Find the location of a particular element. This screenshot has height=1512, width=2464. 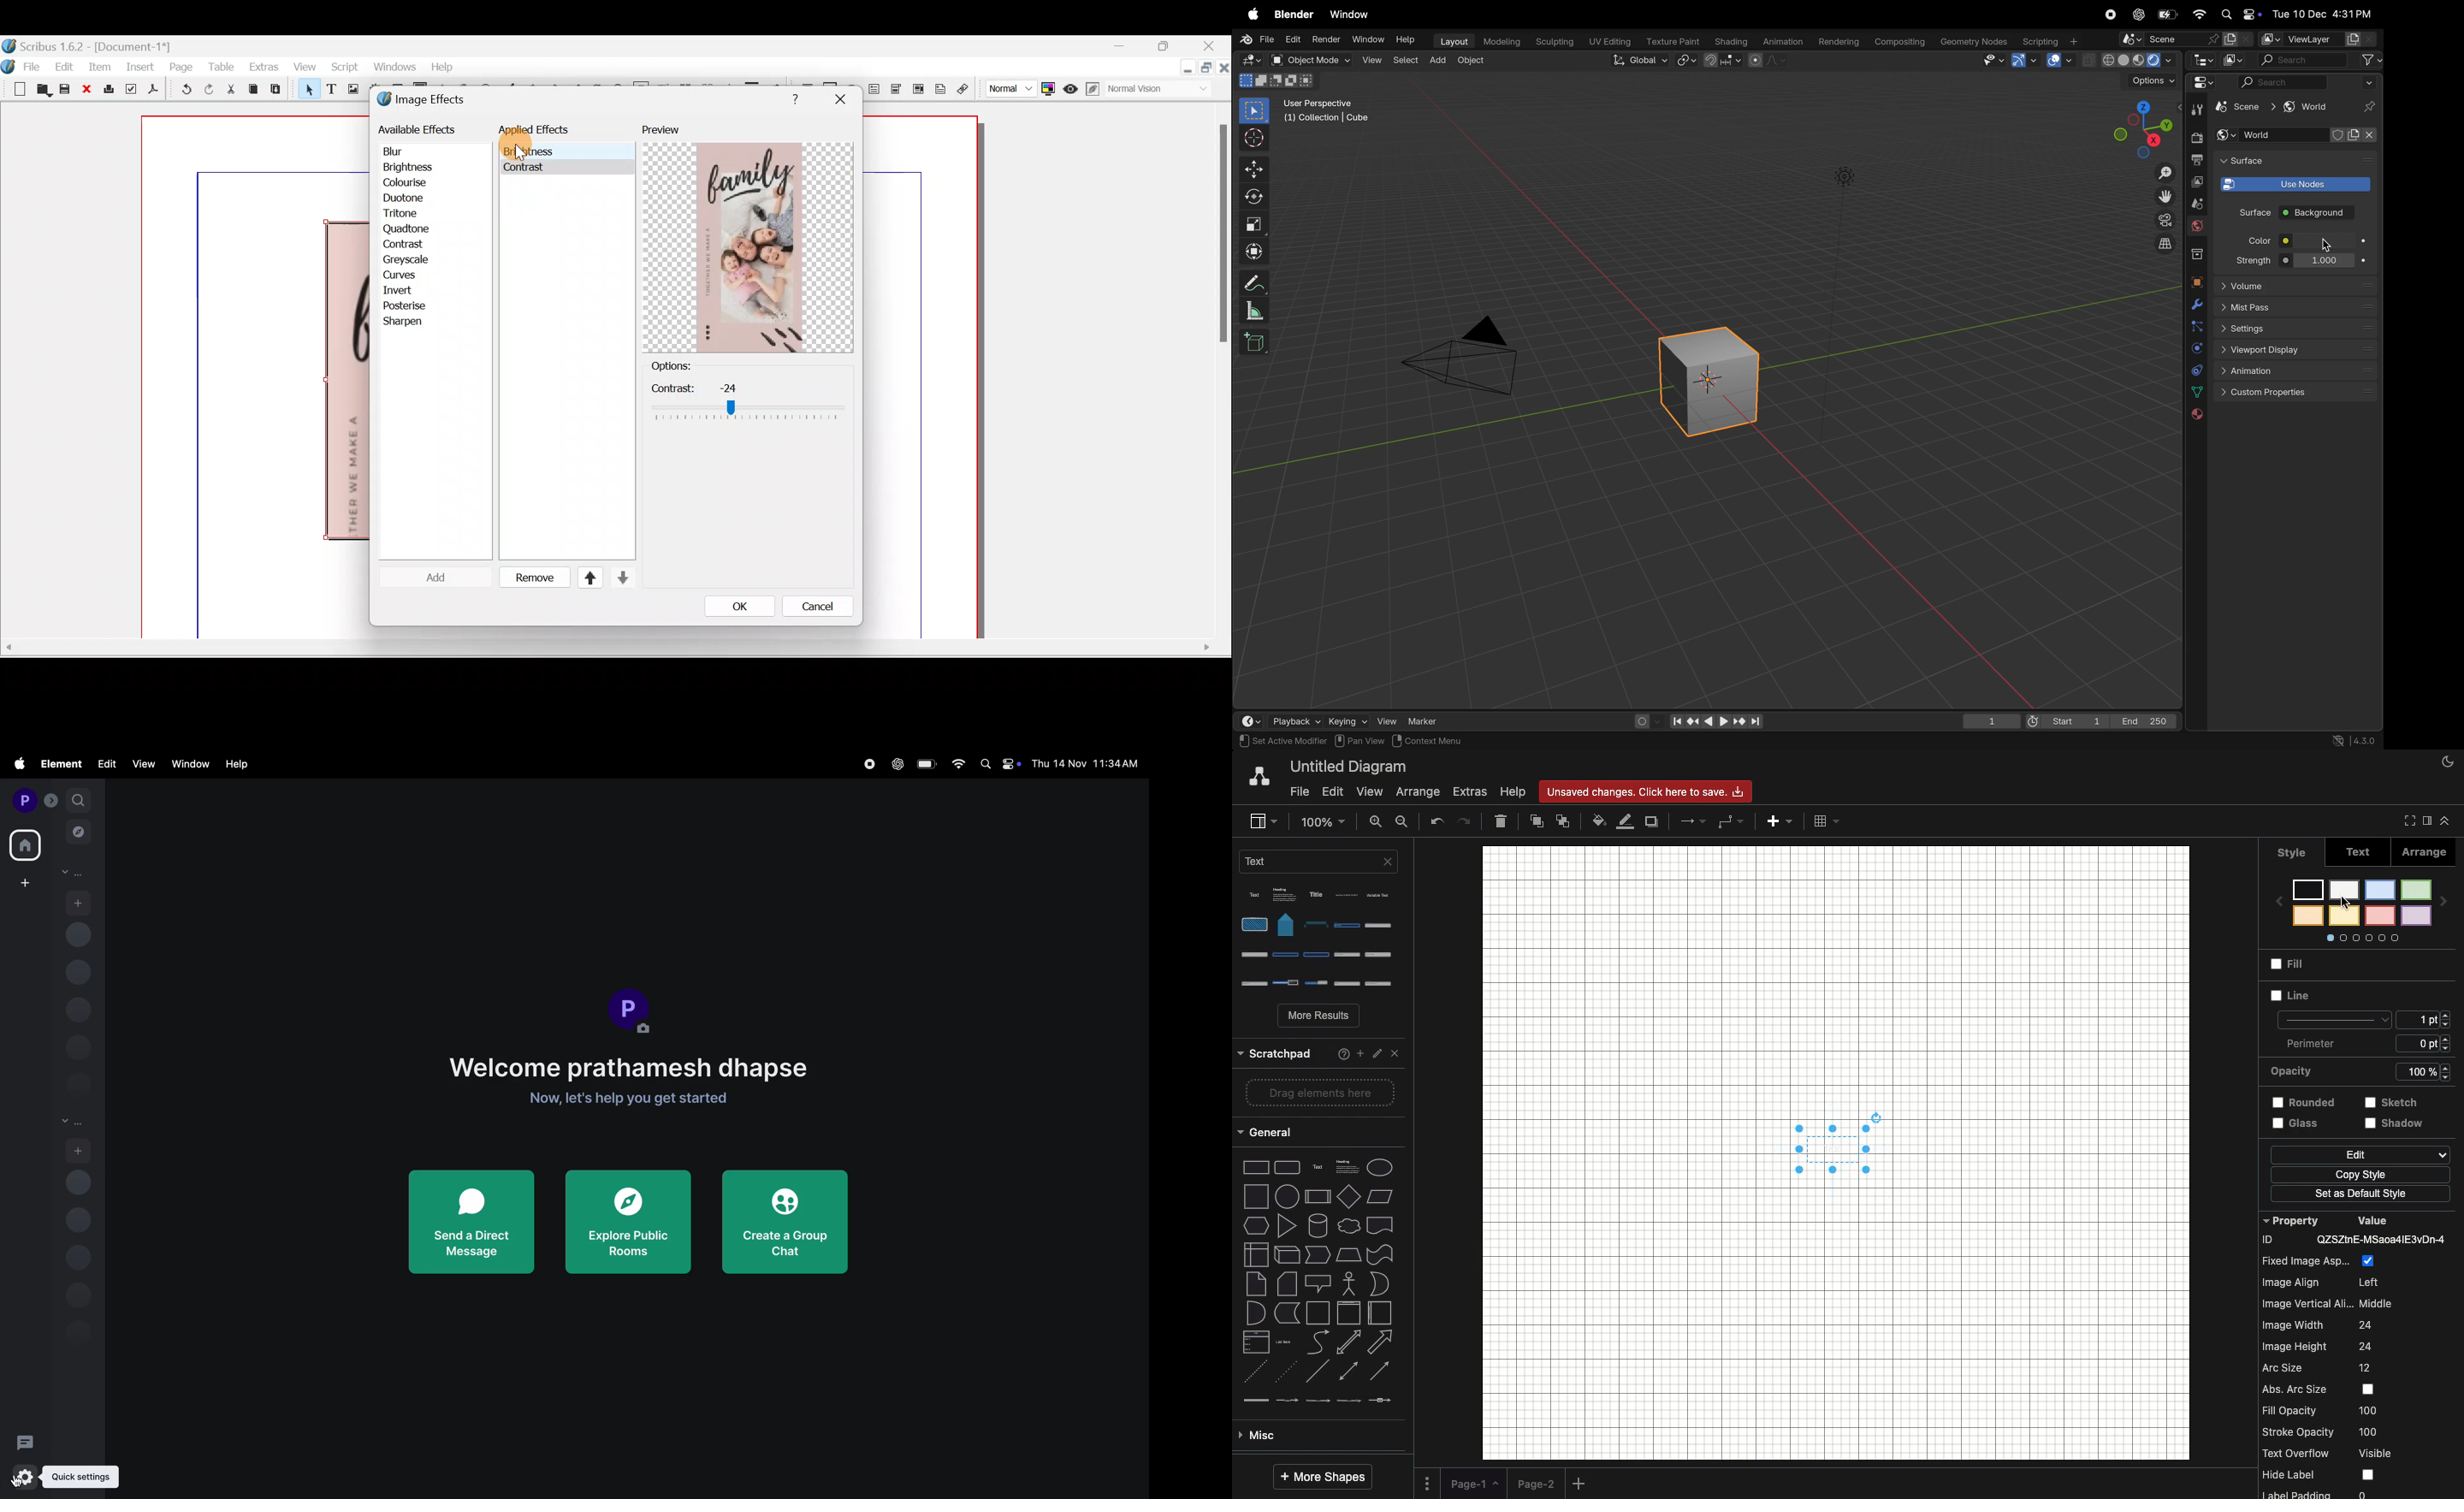

Basic is located at coordinates (1318, 1342).